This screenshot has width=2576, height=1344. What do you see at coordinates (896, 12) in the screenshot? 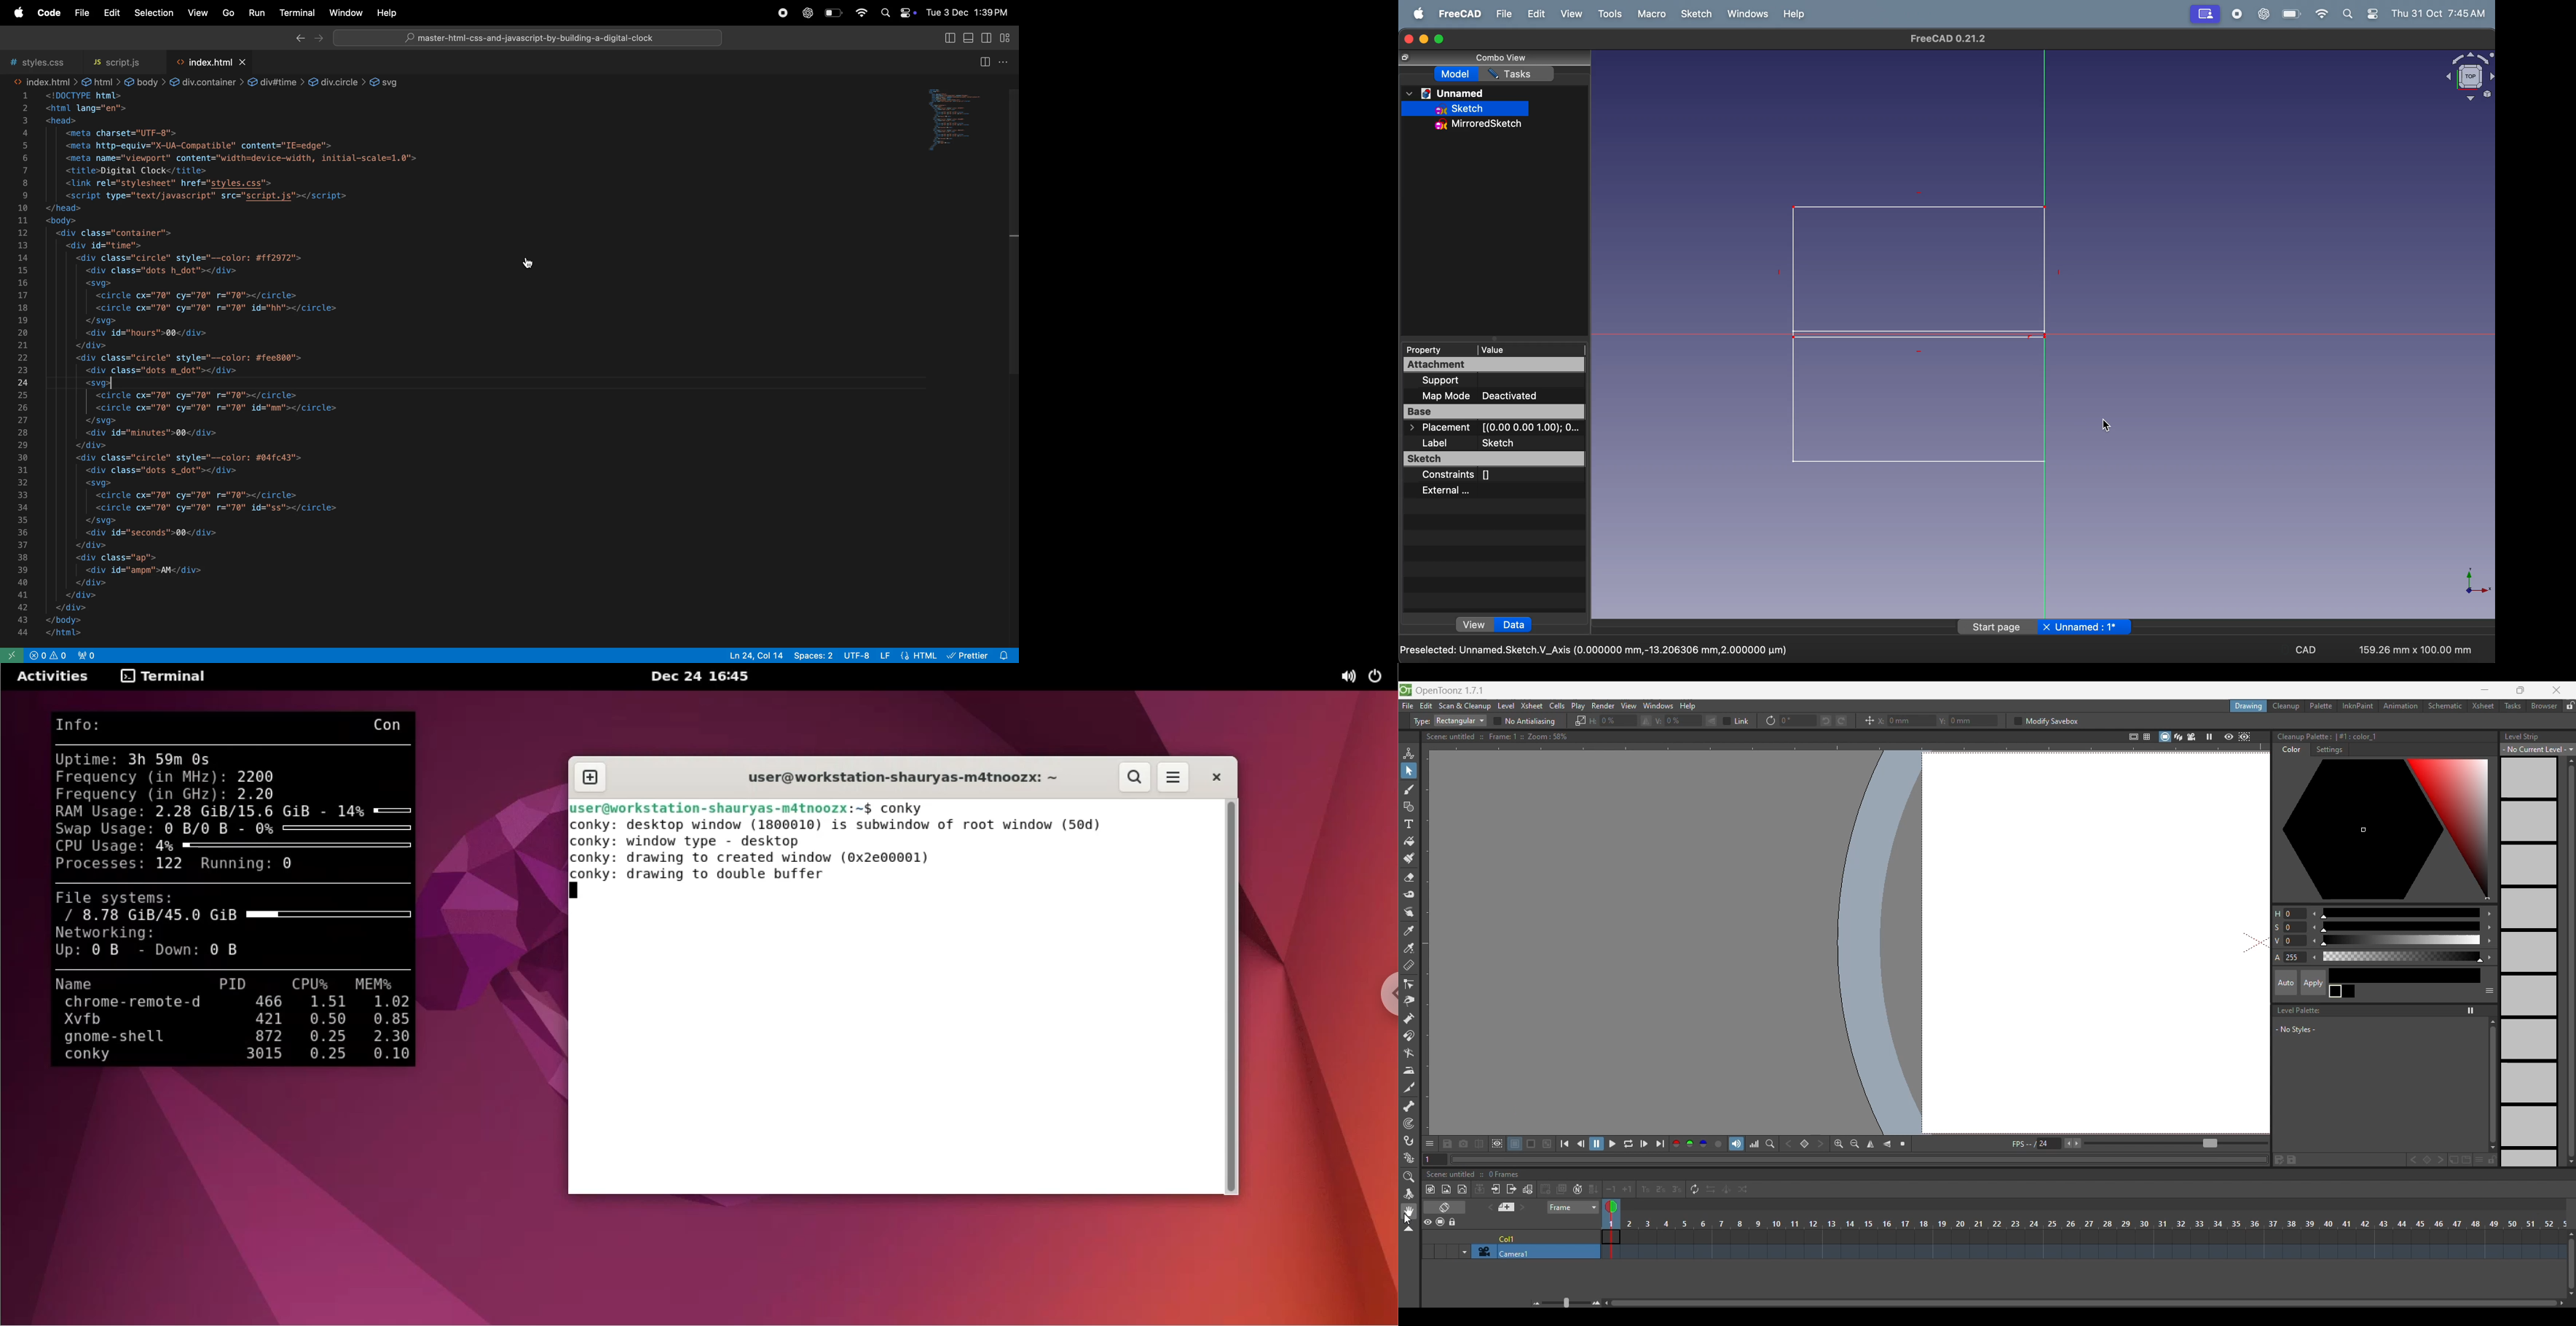
I see `apple widgets` at bounding box center [896, 12].